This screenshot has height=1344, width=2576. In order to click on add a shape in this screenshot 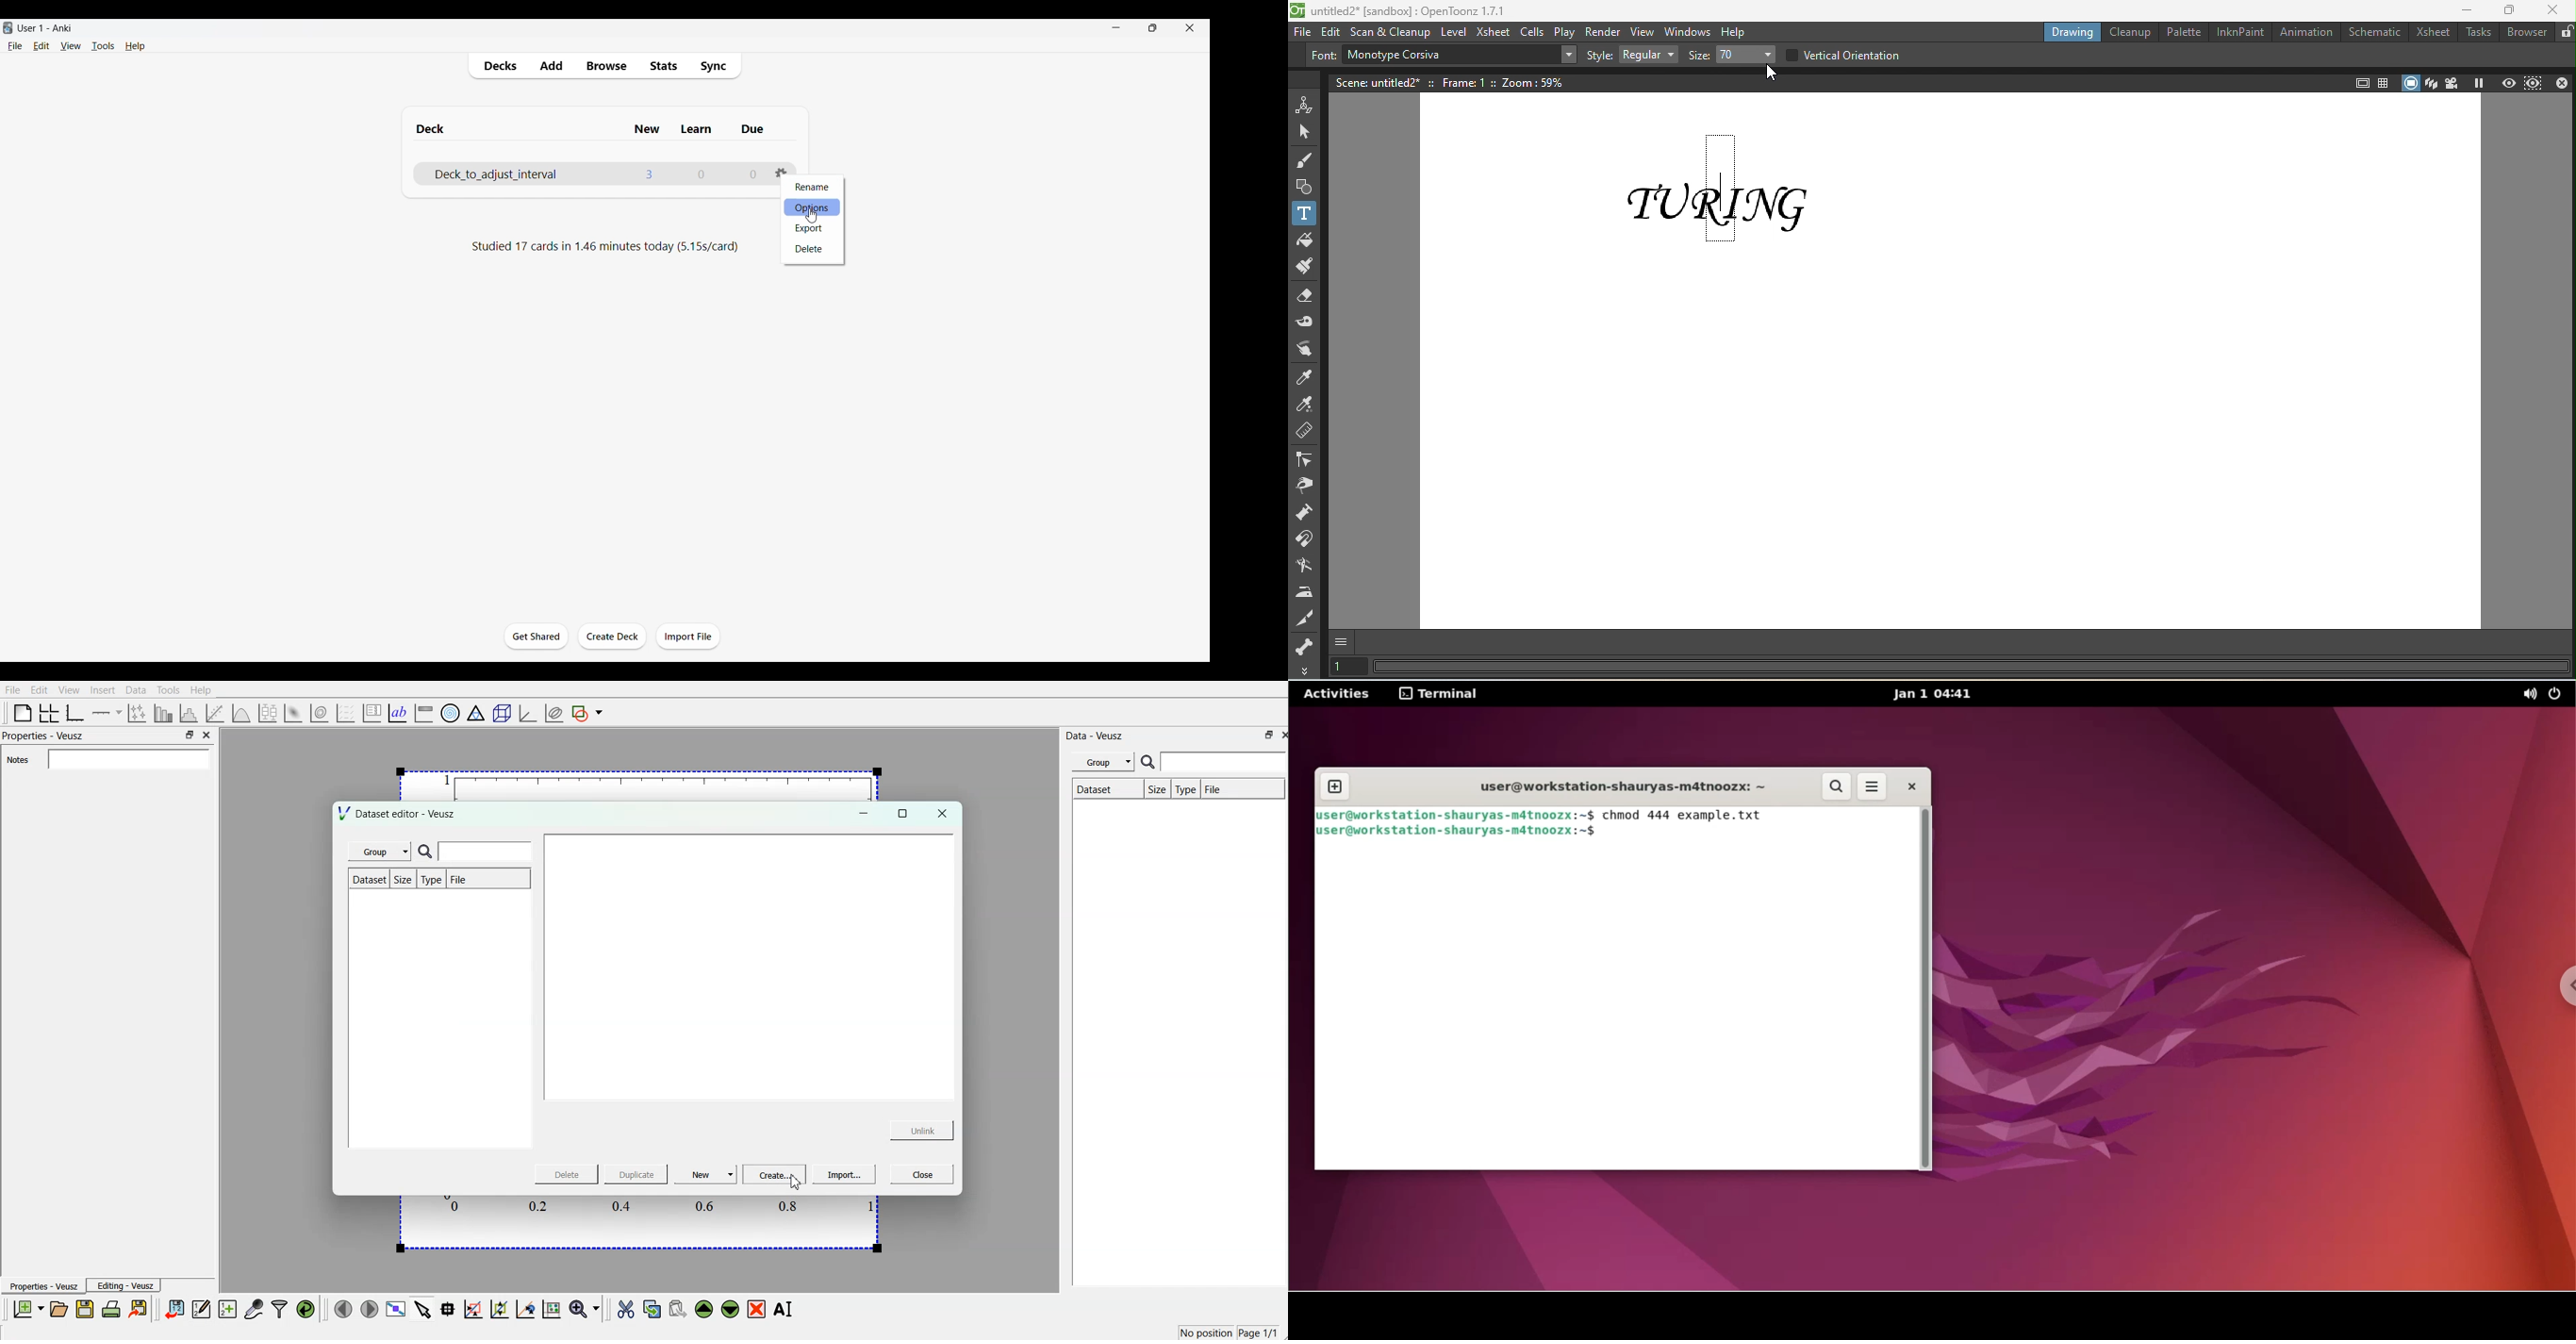, I will do `click(589, 712)`.